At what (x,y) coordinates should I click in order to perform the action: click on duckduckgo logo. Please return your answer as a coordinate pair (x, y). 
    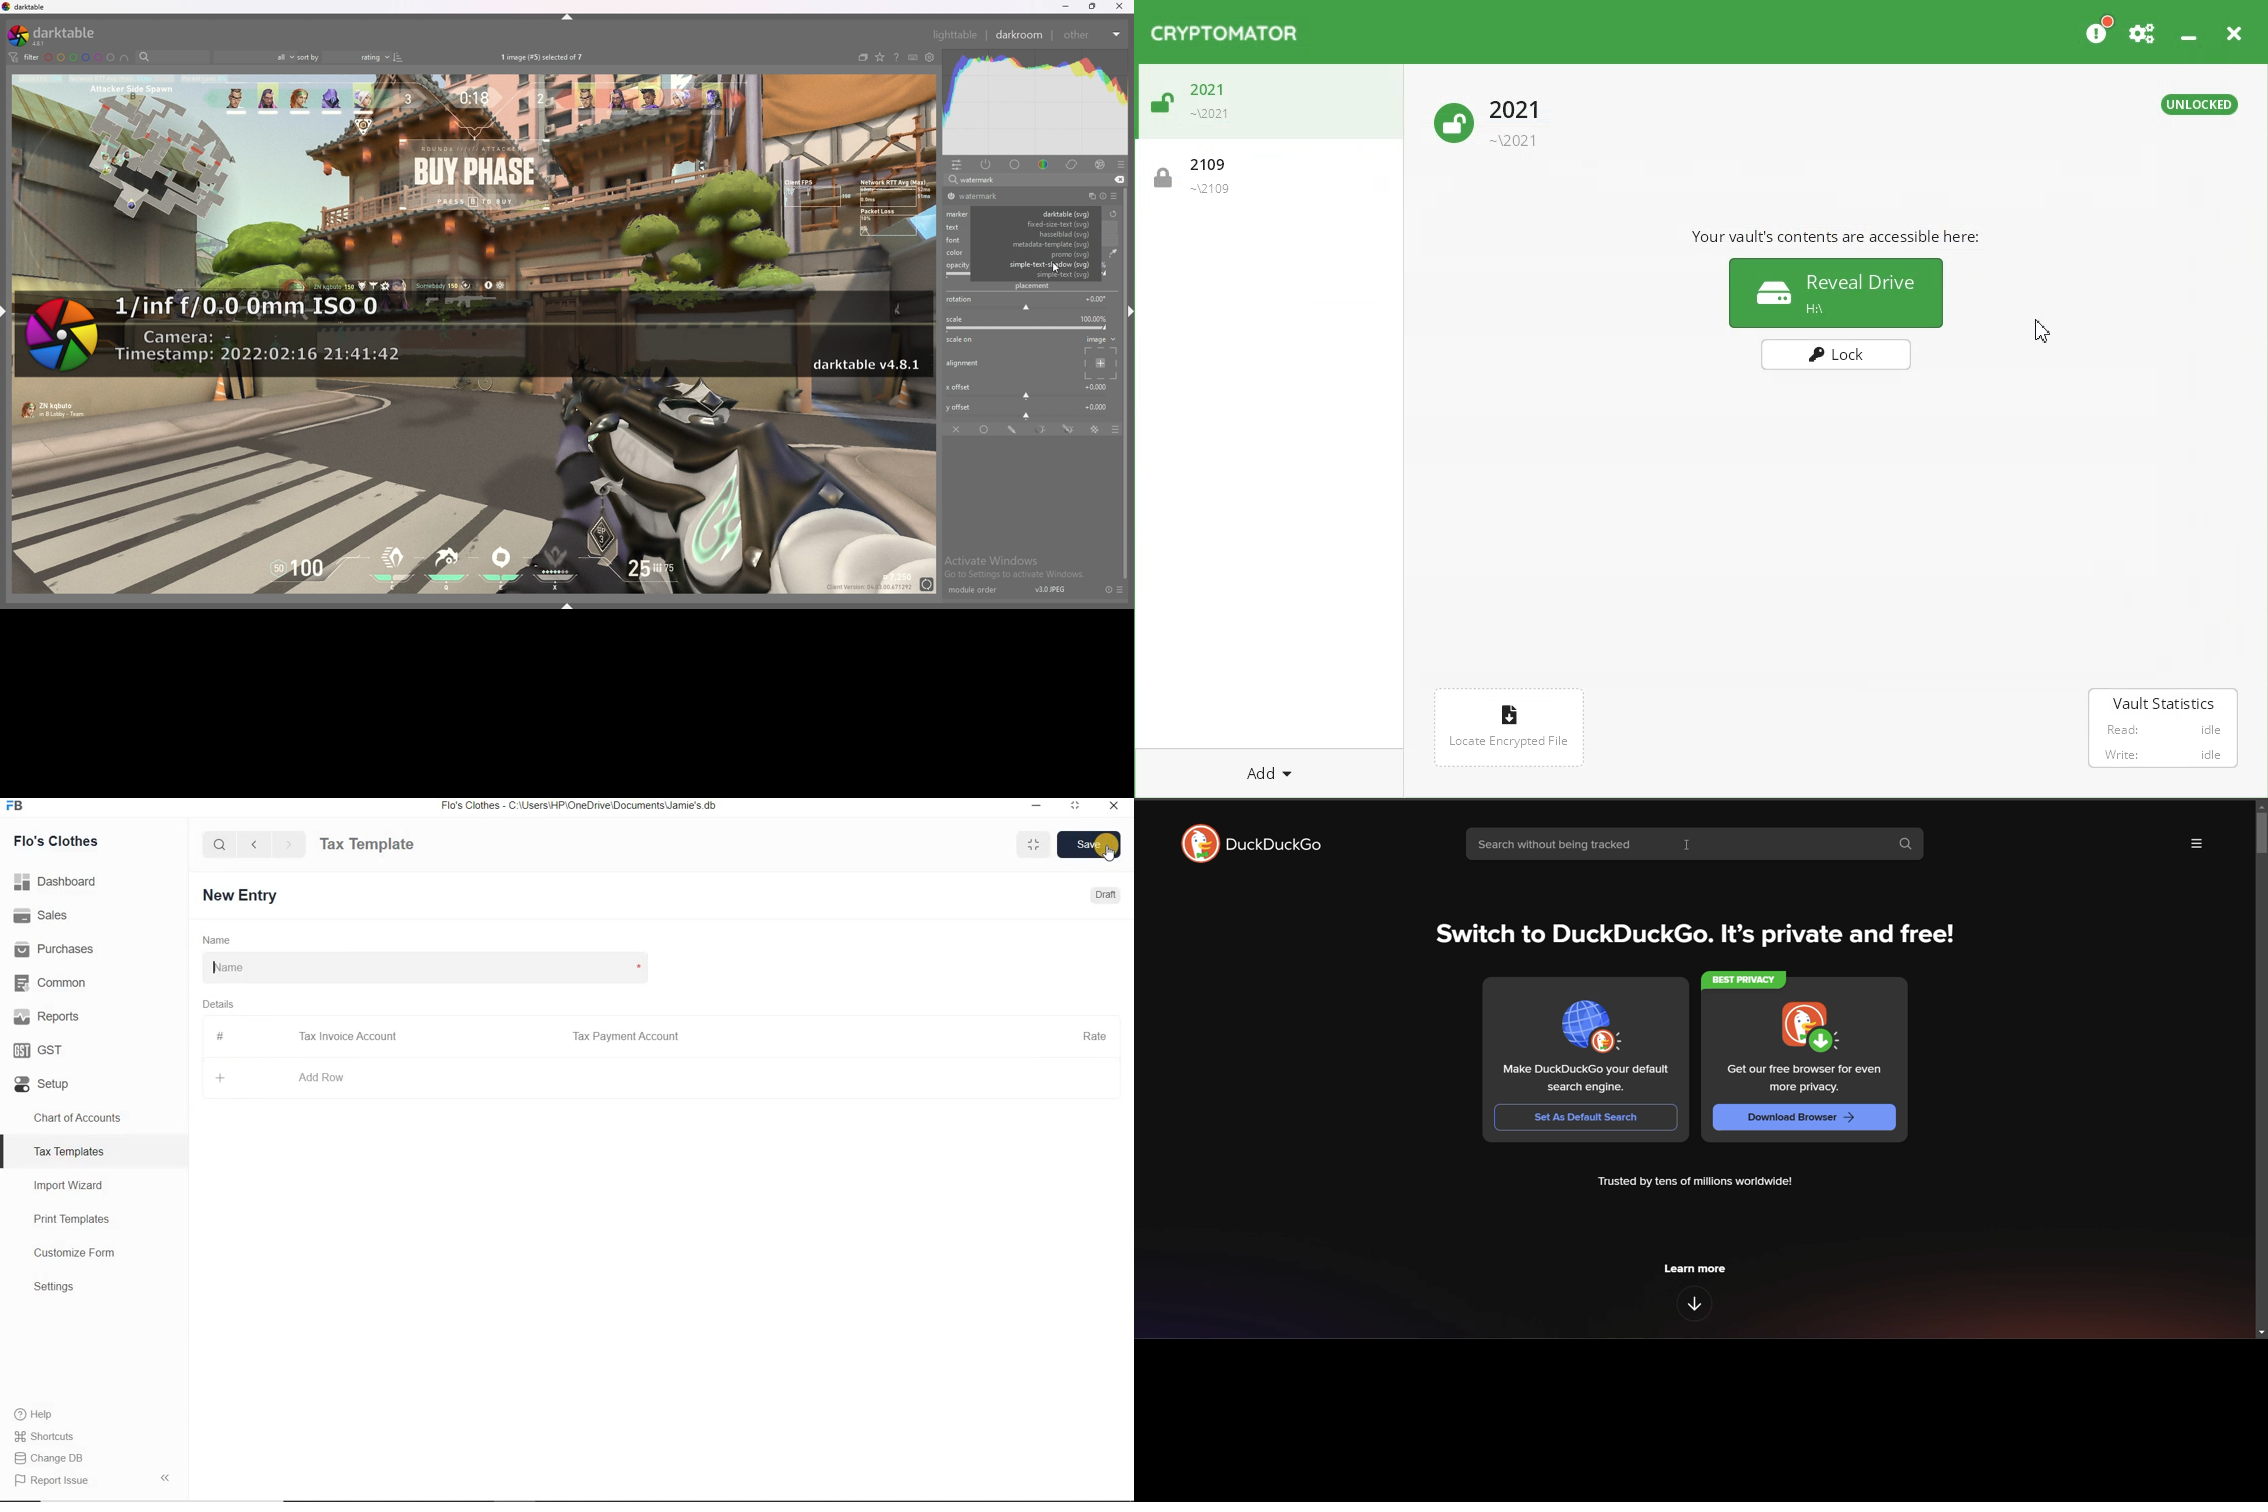
    Looking at the image, I should click on (1192, 843).